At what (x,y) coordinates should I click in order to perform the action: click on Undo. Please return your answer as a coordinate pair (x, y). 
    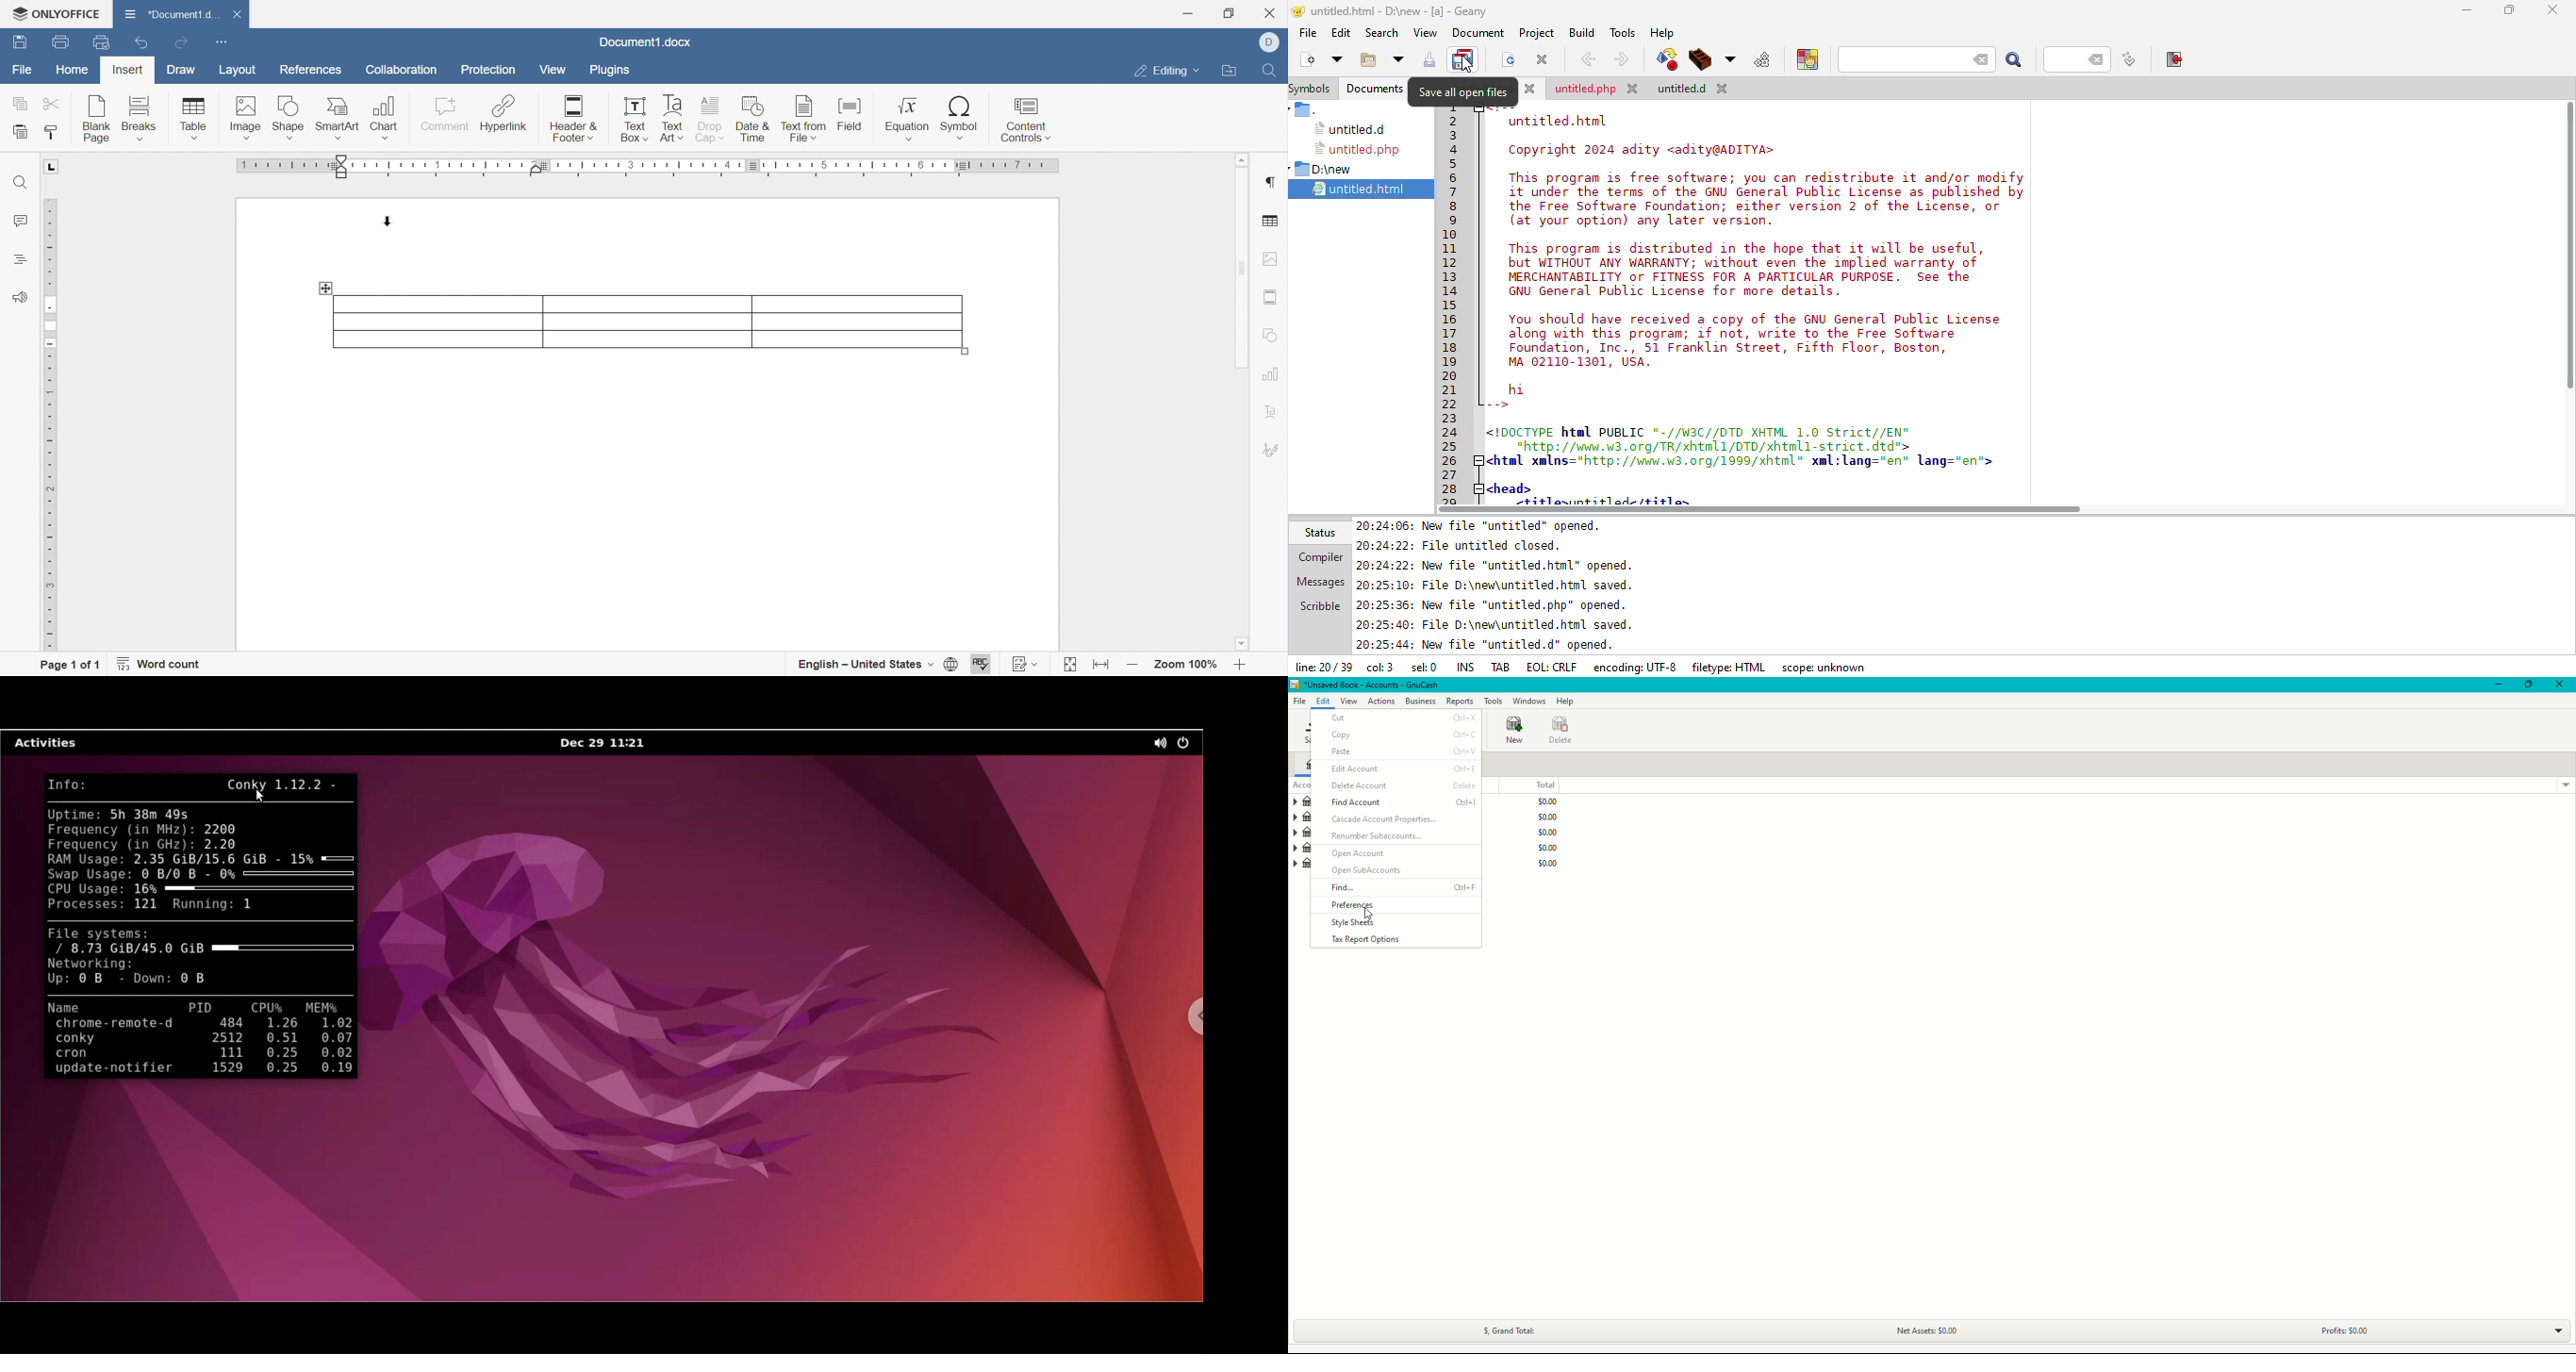
    Looking at the image, I should click on (144, 44).